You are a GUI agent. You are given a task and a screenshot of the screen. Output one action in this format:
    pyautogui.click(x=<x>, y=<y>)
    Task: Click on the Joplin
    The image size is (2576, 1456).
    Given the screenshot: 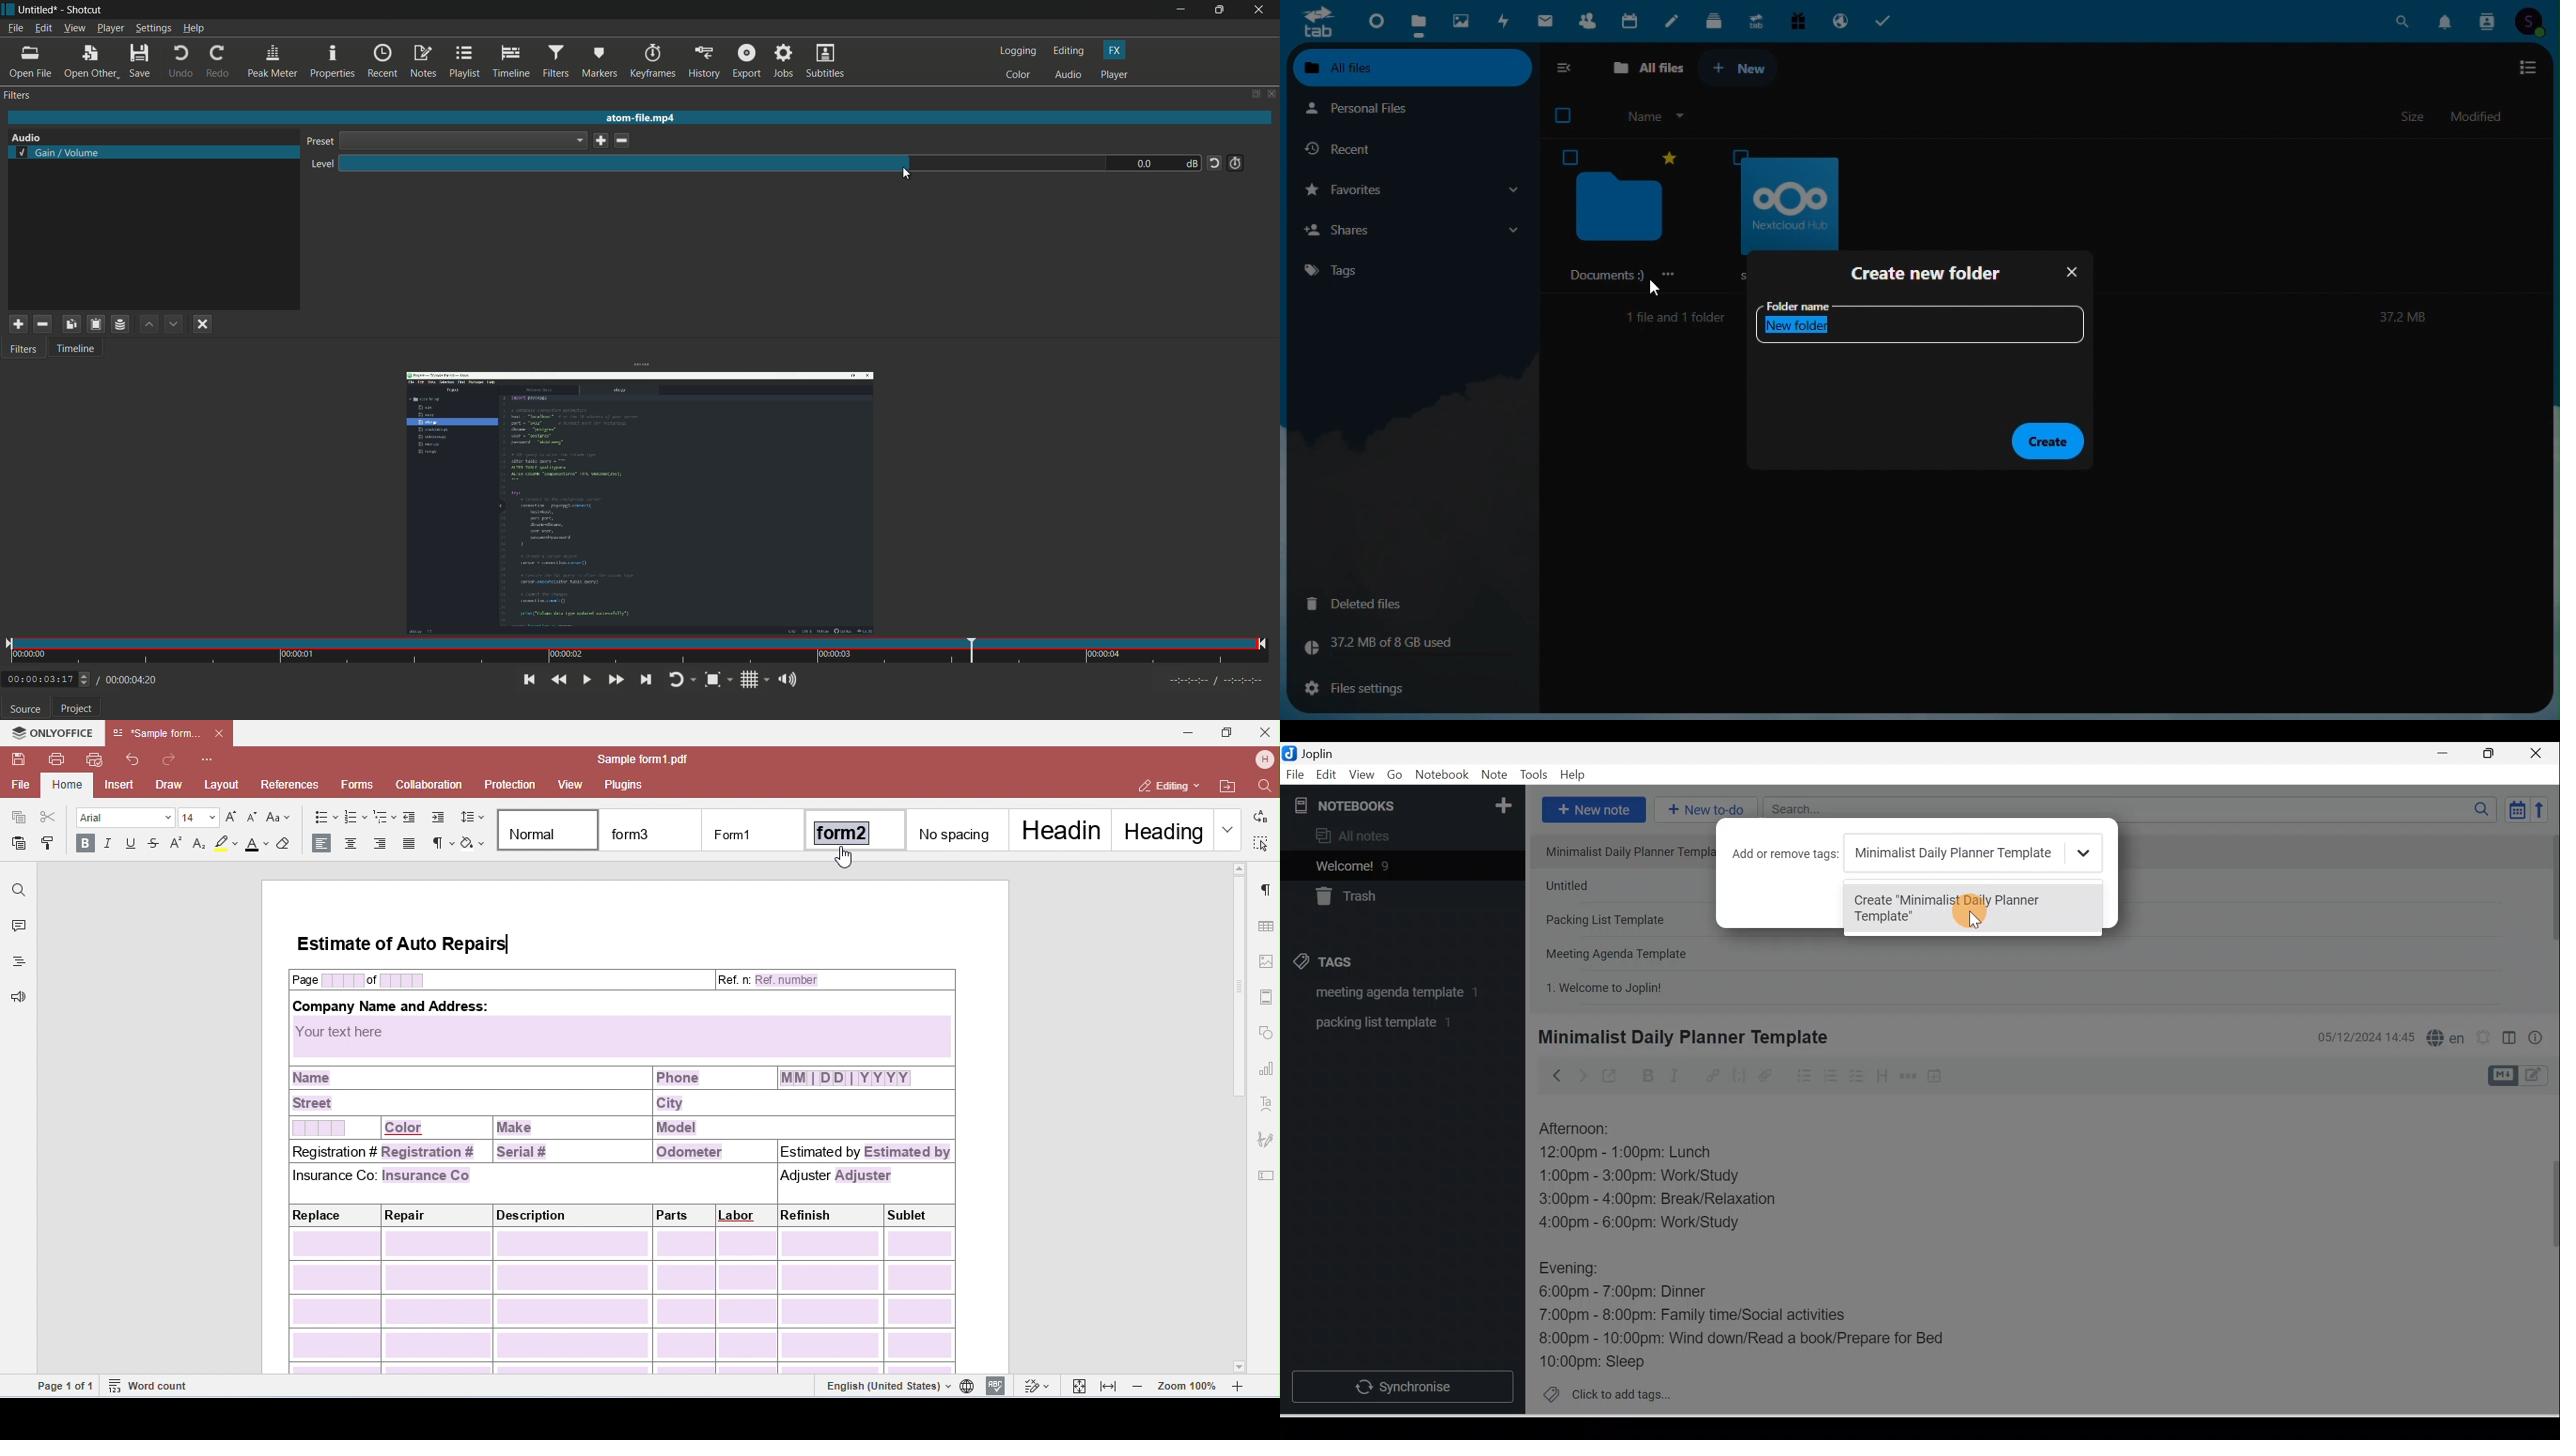 What is the action you would take?
    pyautogui.click(x=1321, y=752)
    